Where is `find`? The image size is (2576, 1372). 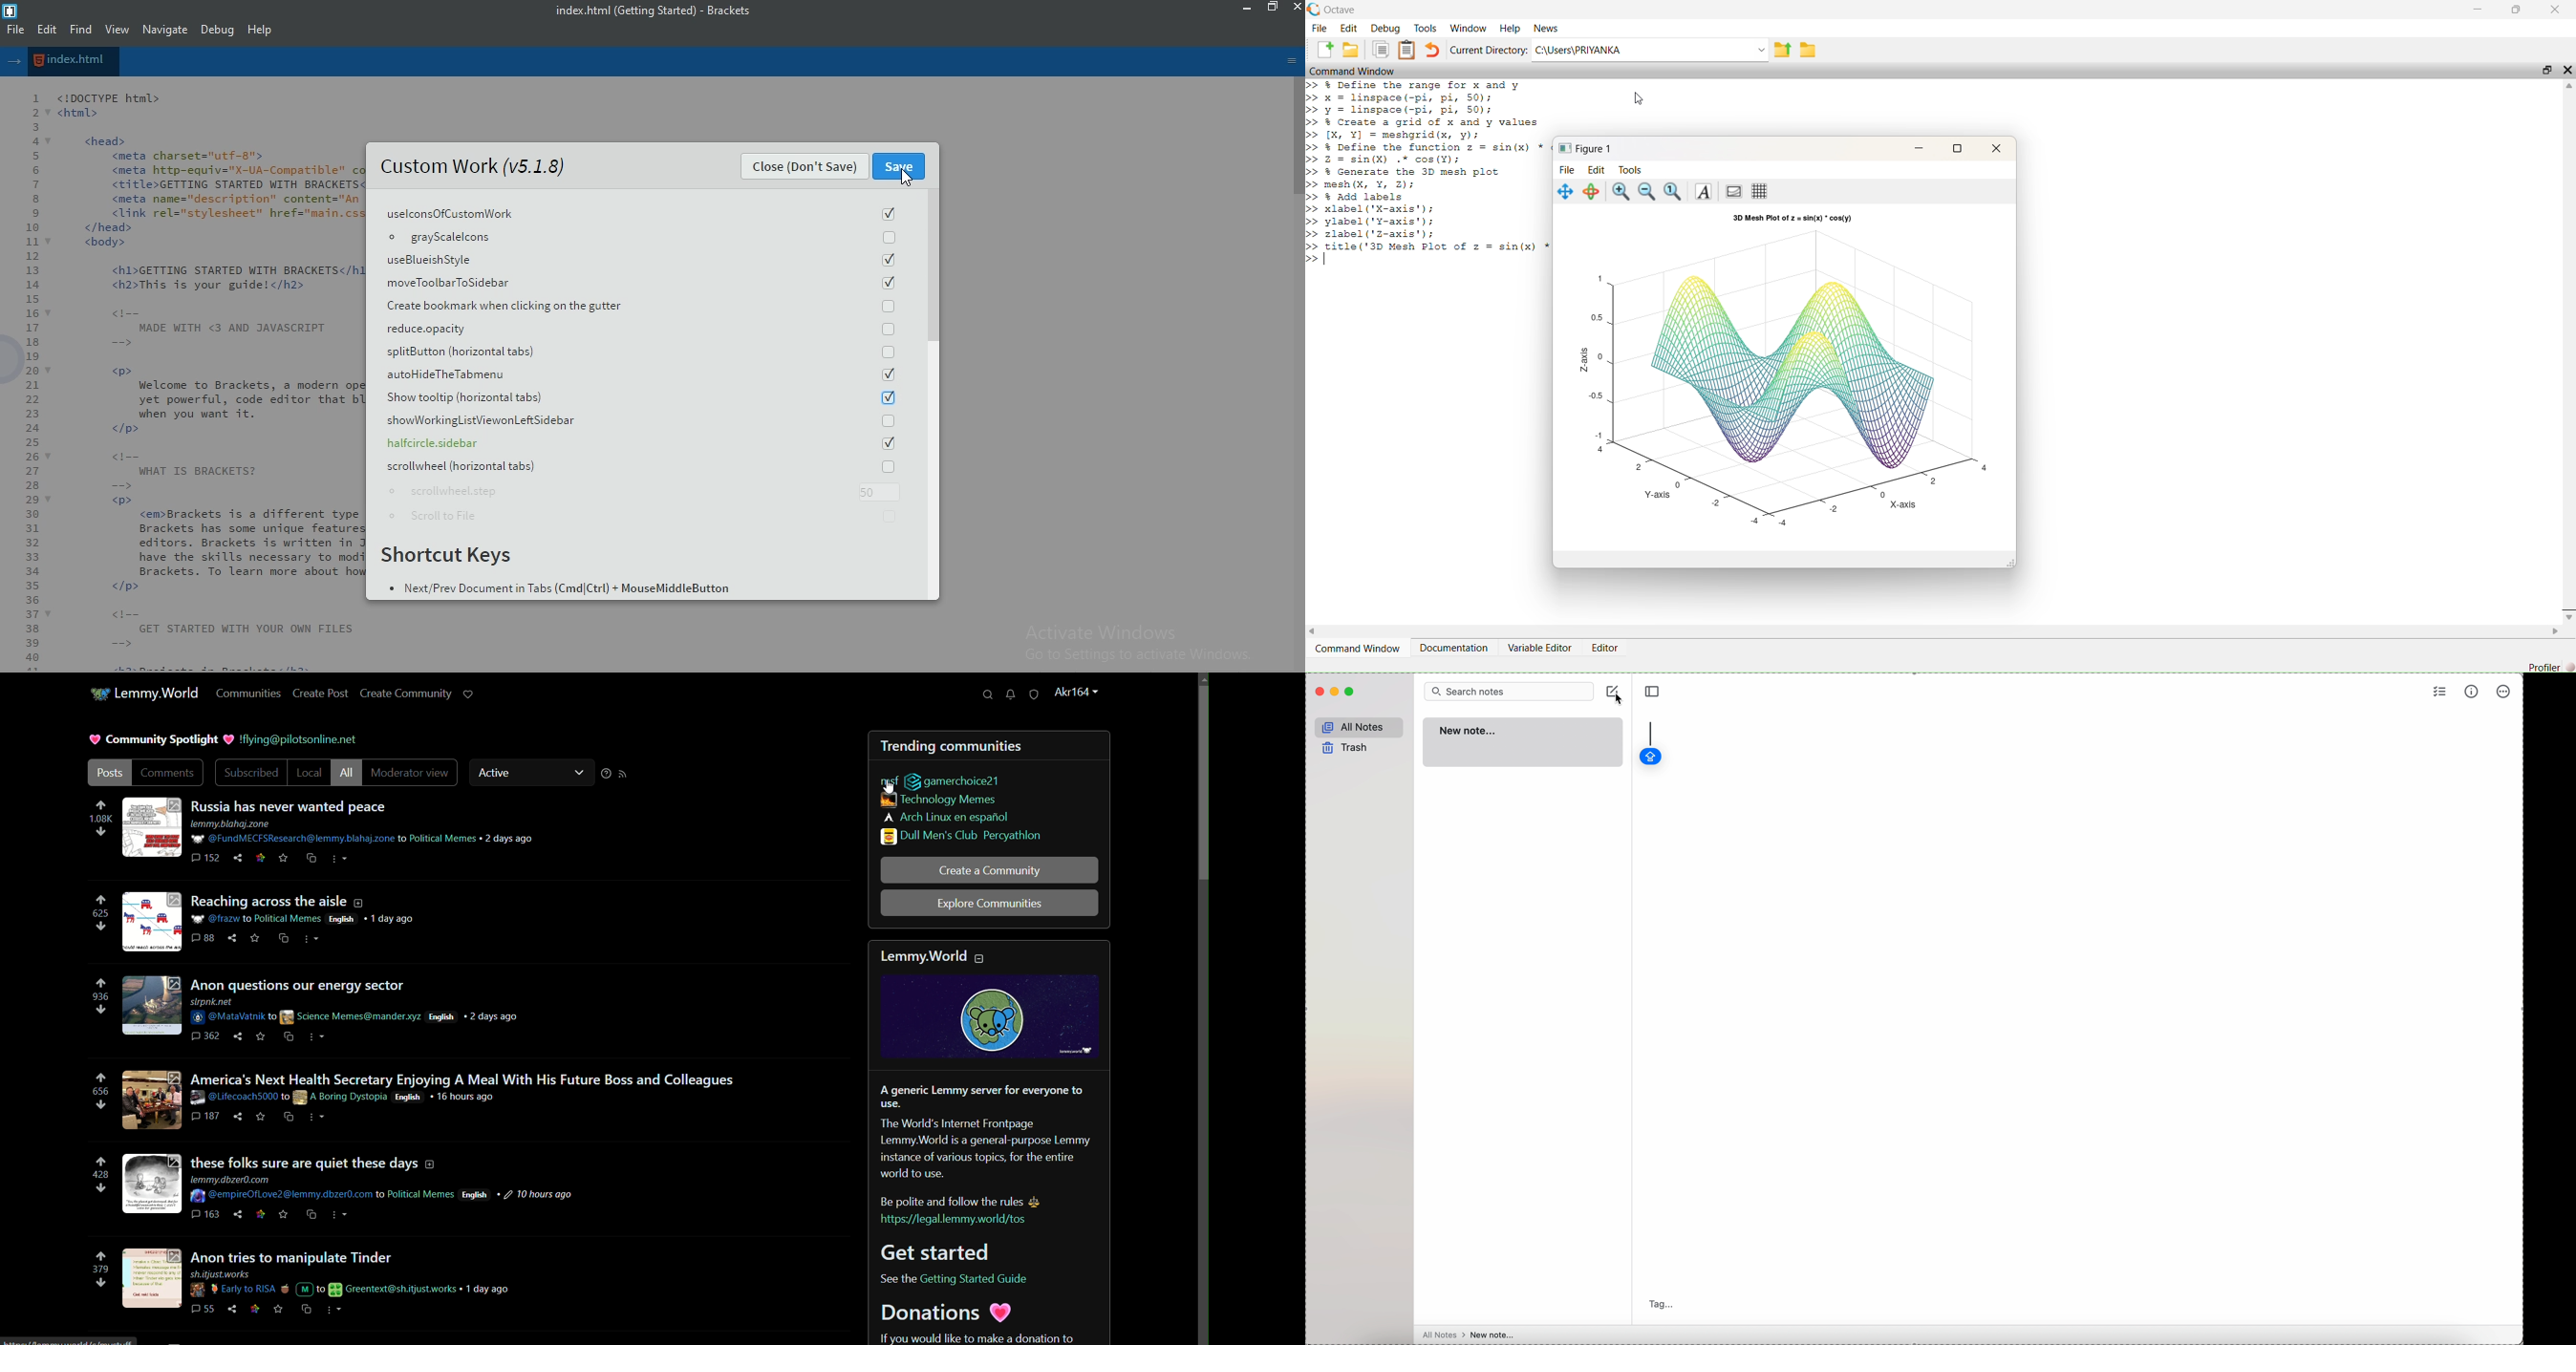 find is located at coordinates (79, 30).